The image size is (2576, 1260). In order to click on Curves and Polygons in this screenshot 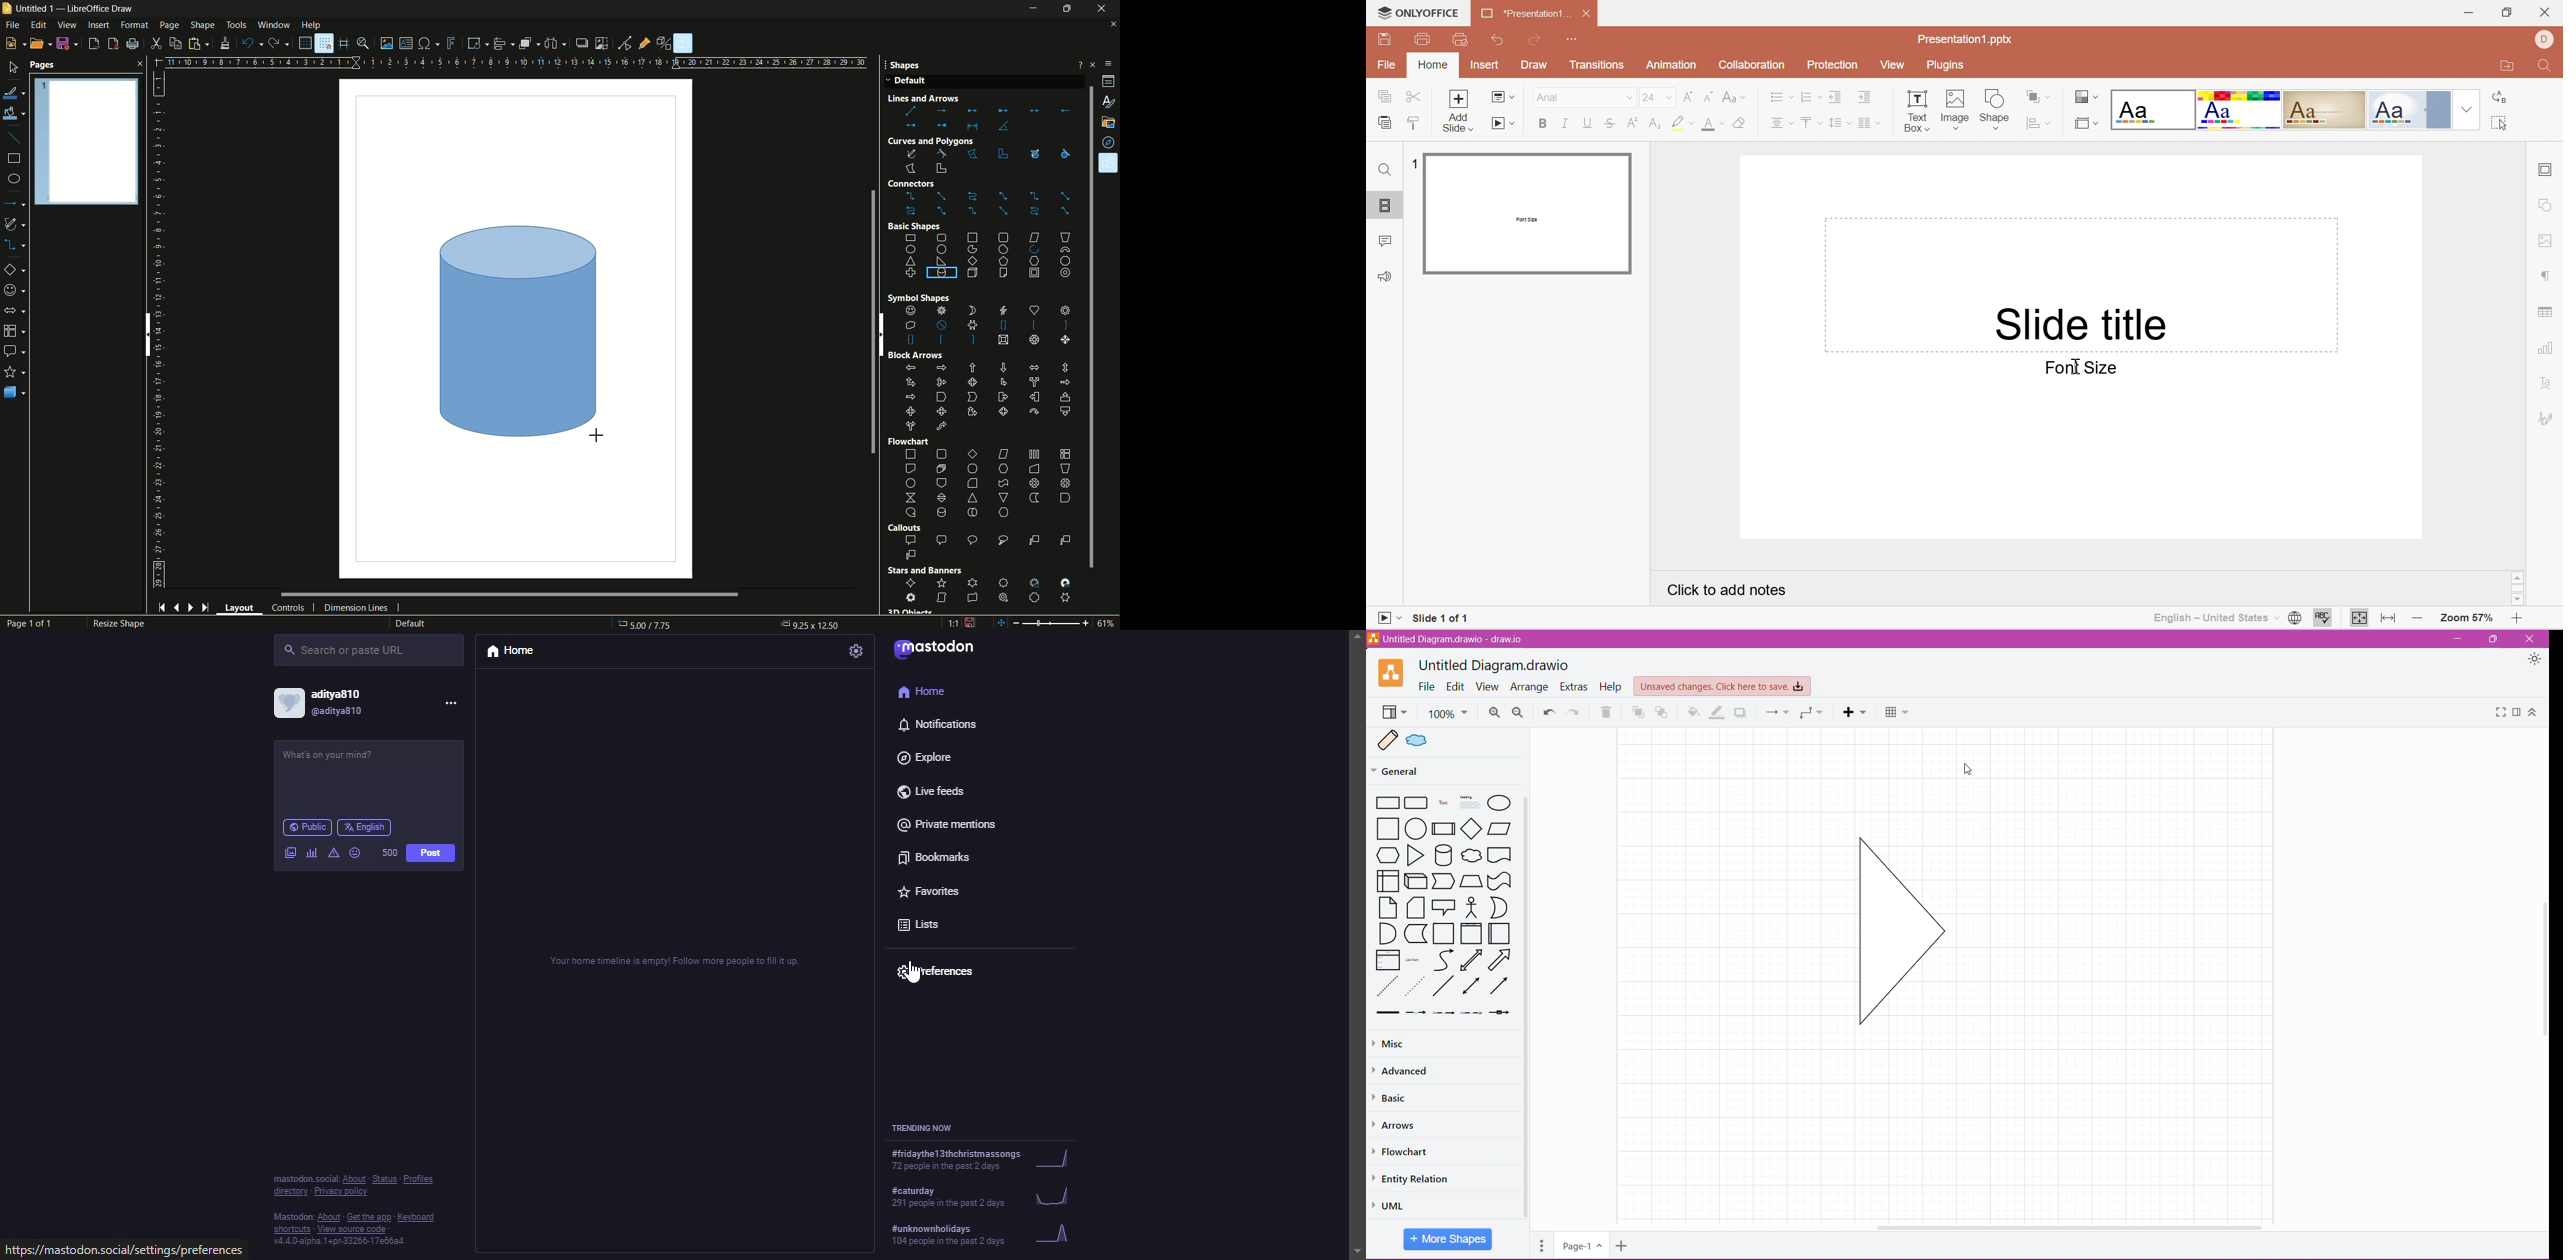, I will do `click(931, 139)`.